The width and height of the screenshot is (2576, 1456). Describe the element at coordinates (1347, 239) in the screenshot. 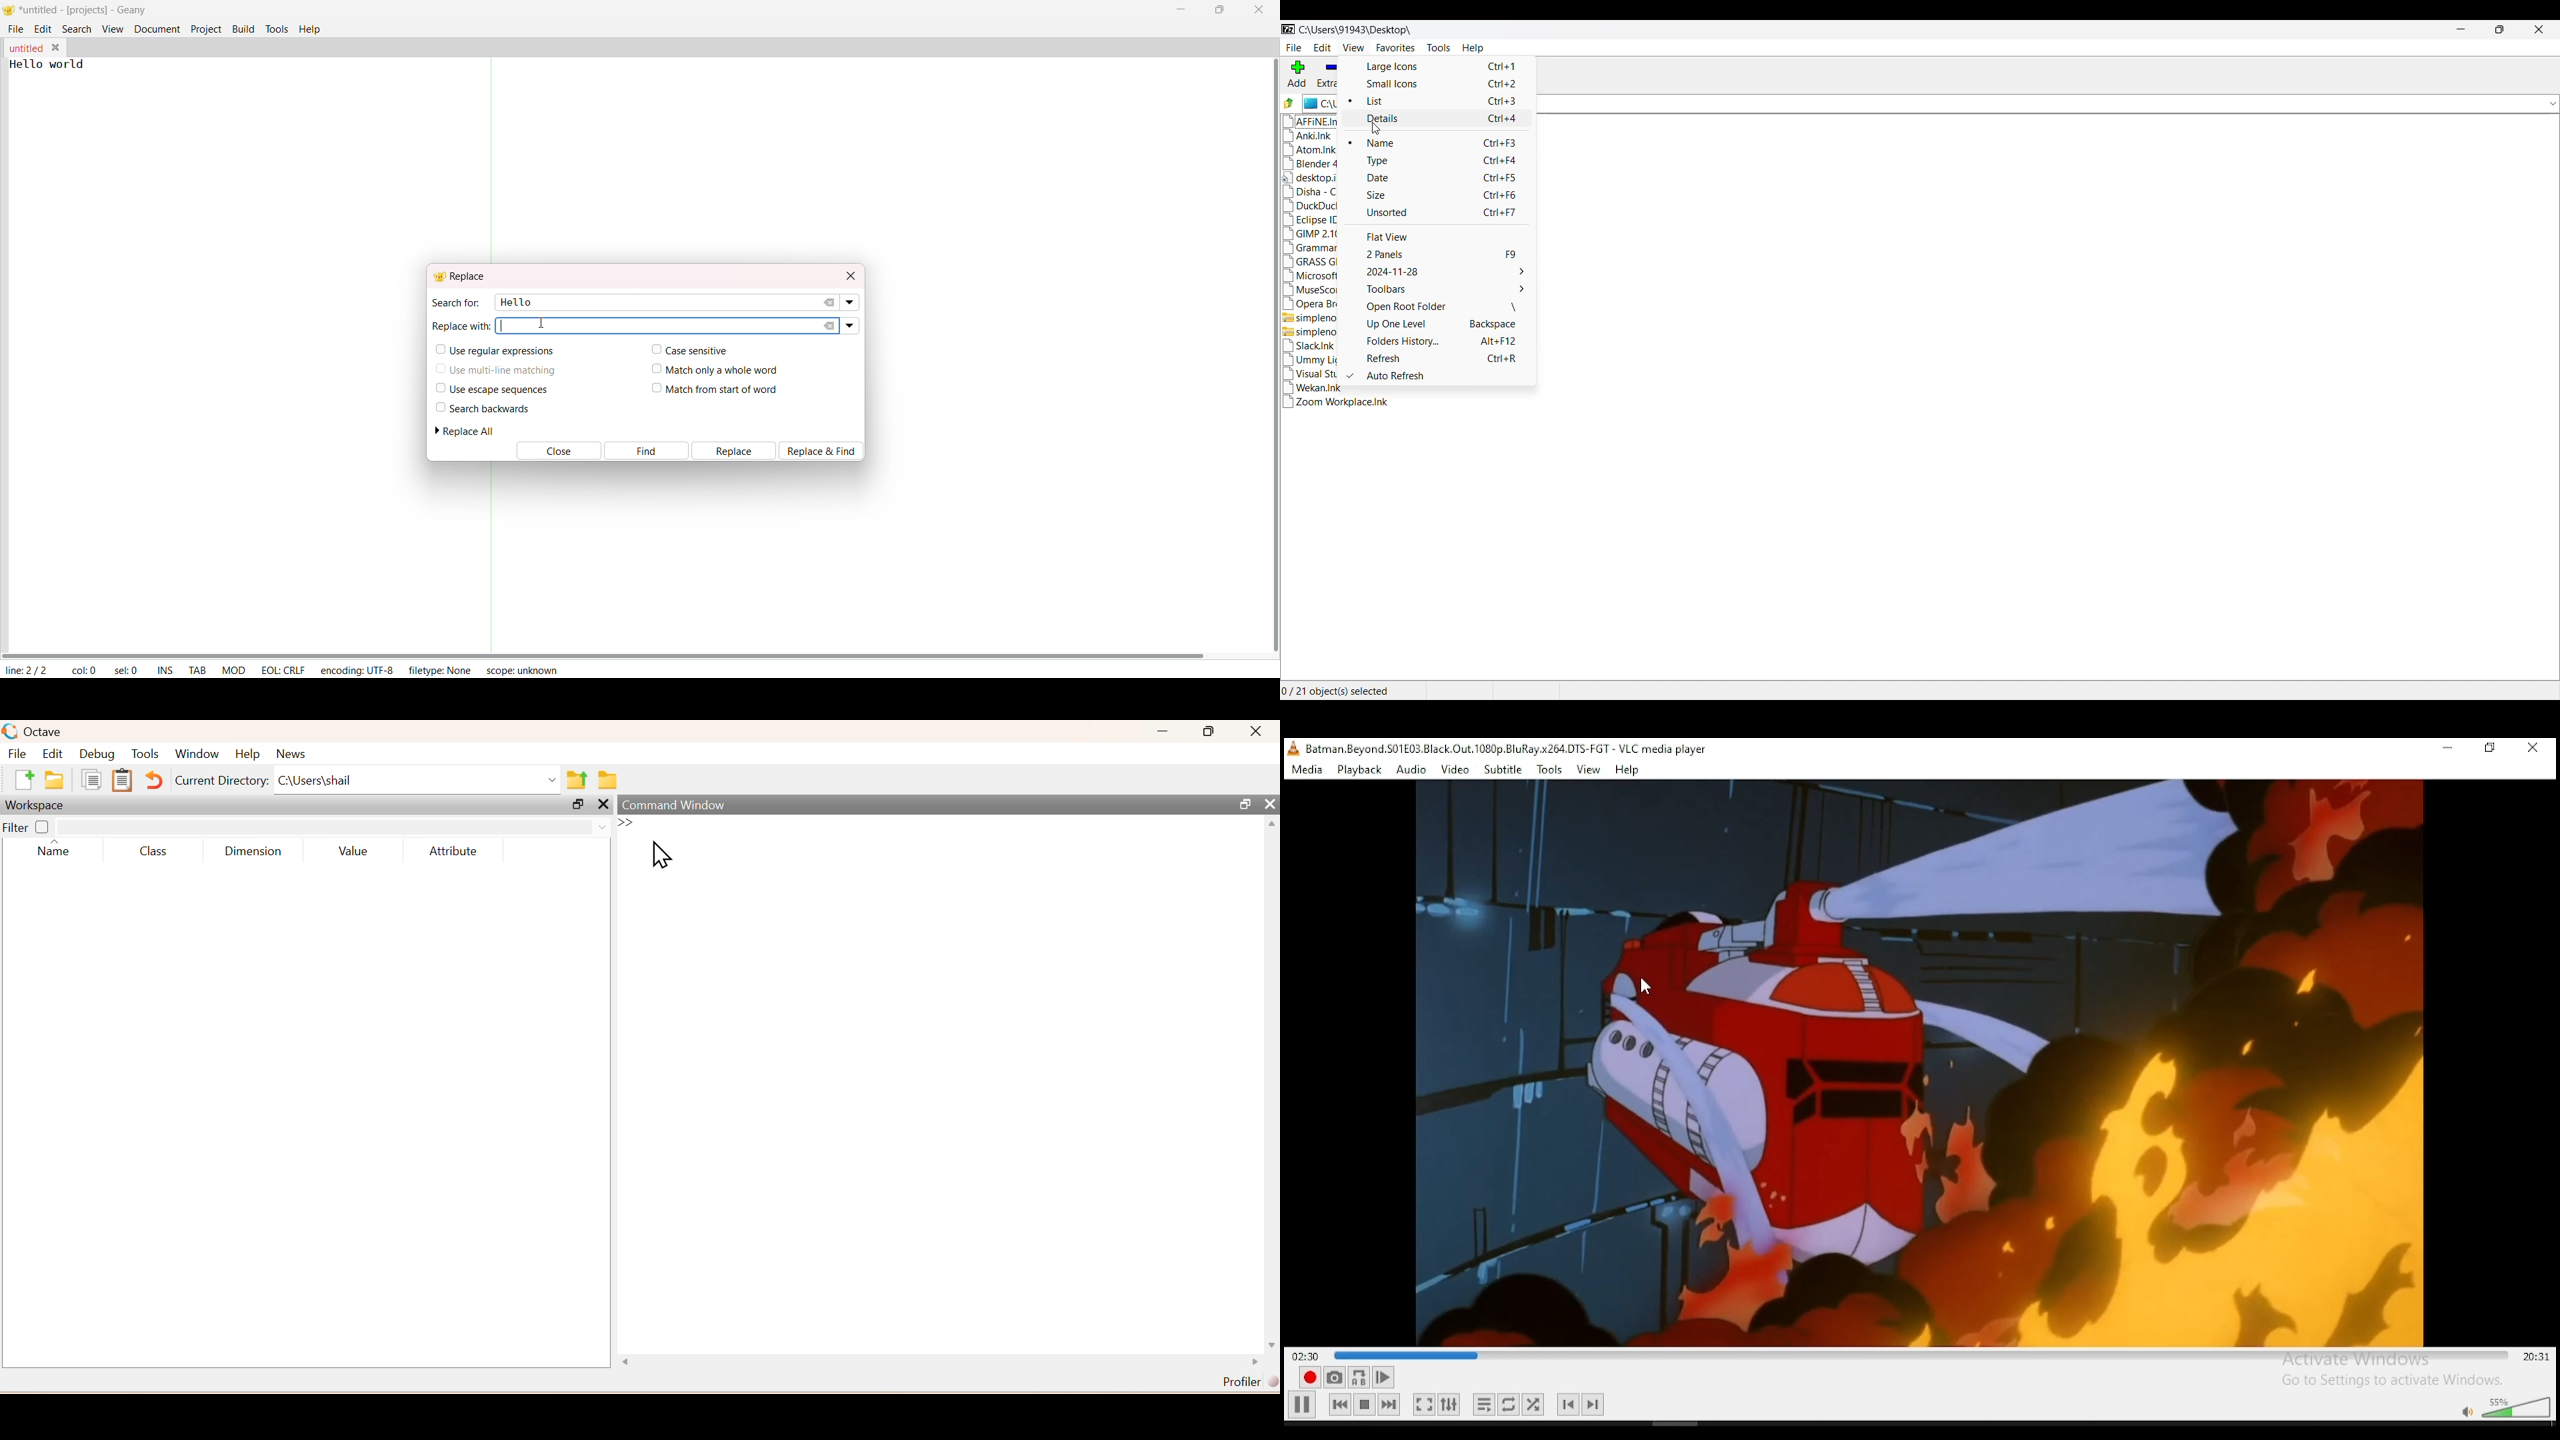

I see `Dots and checkmarks indicate current selections` at that location.